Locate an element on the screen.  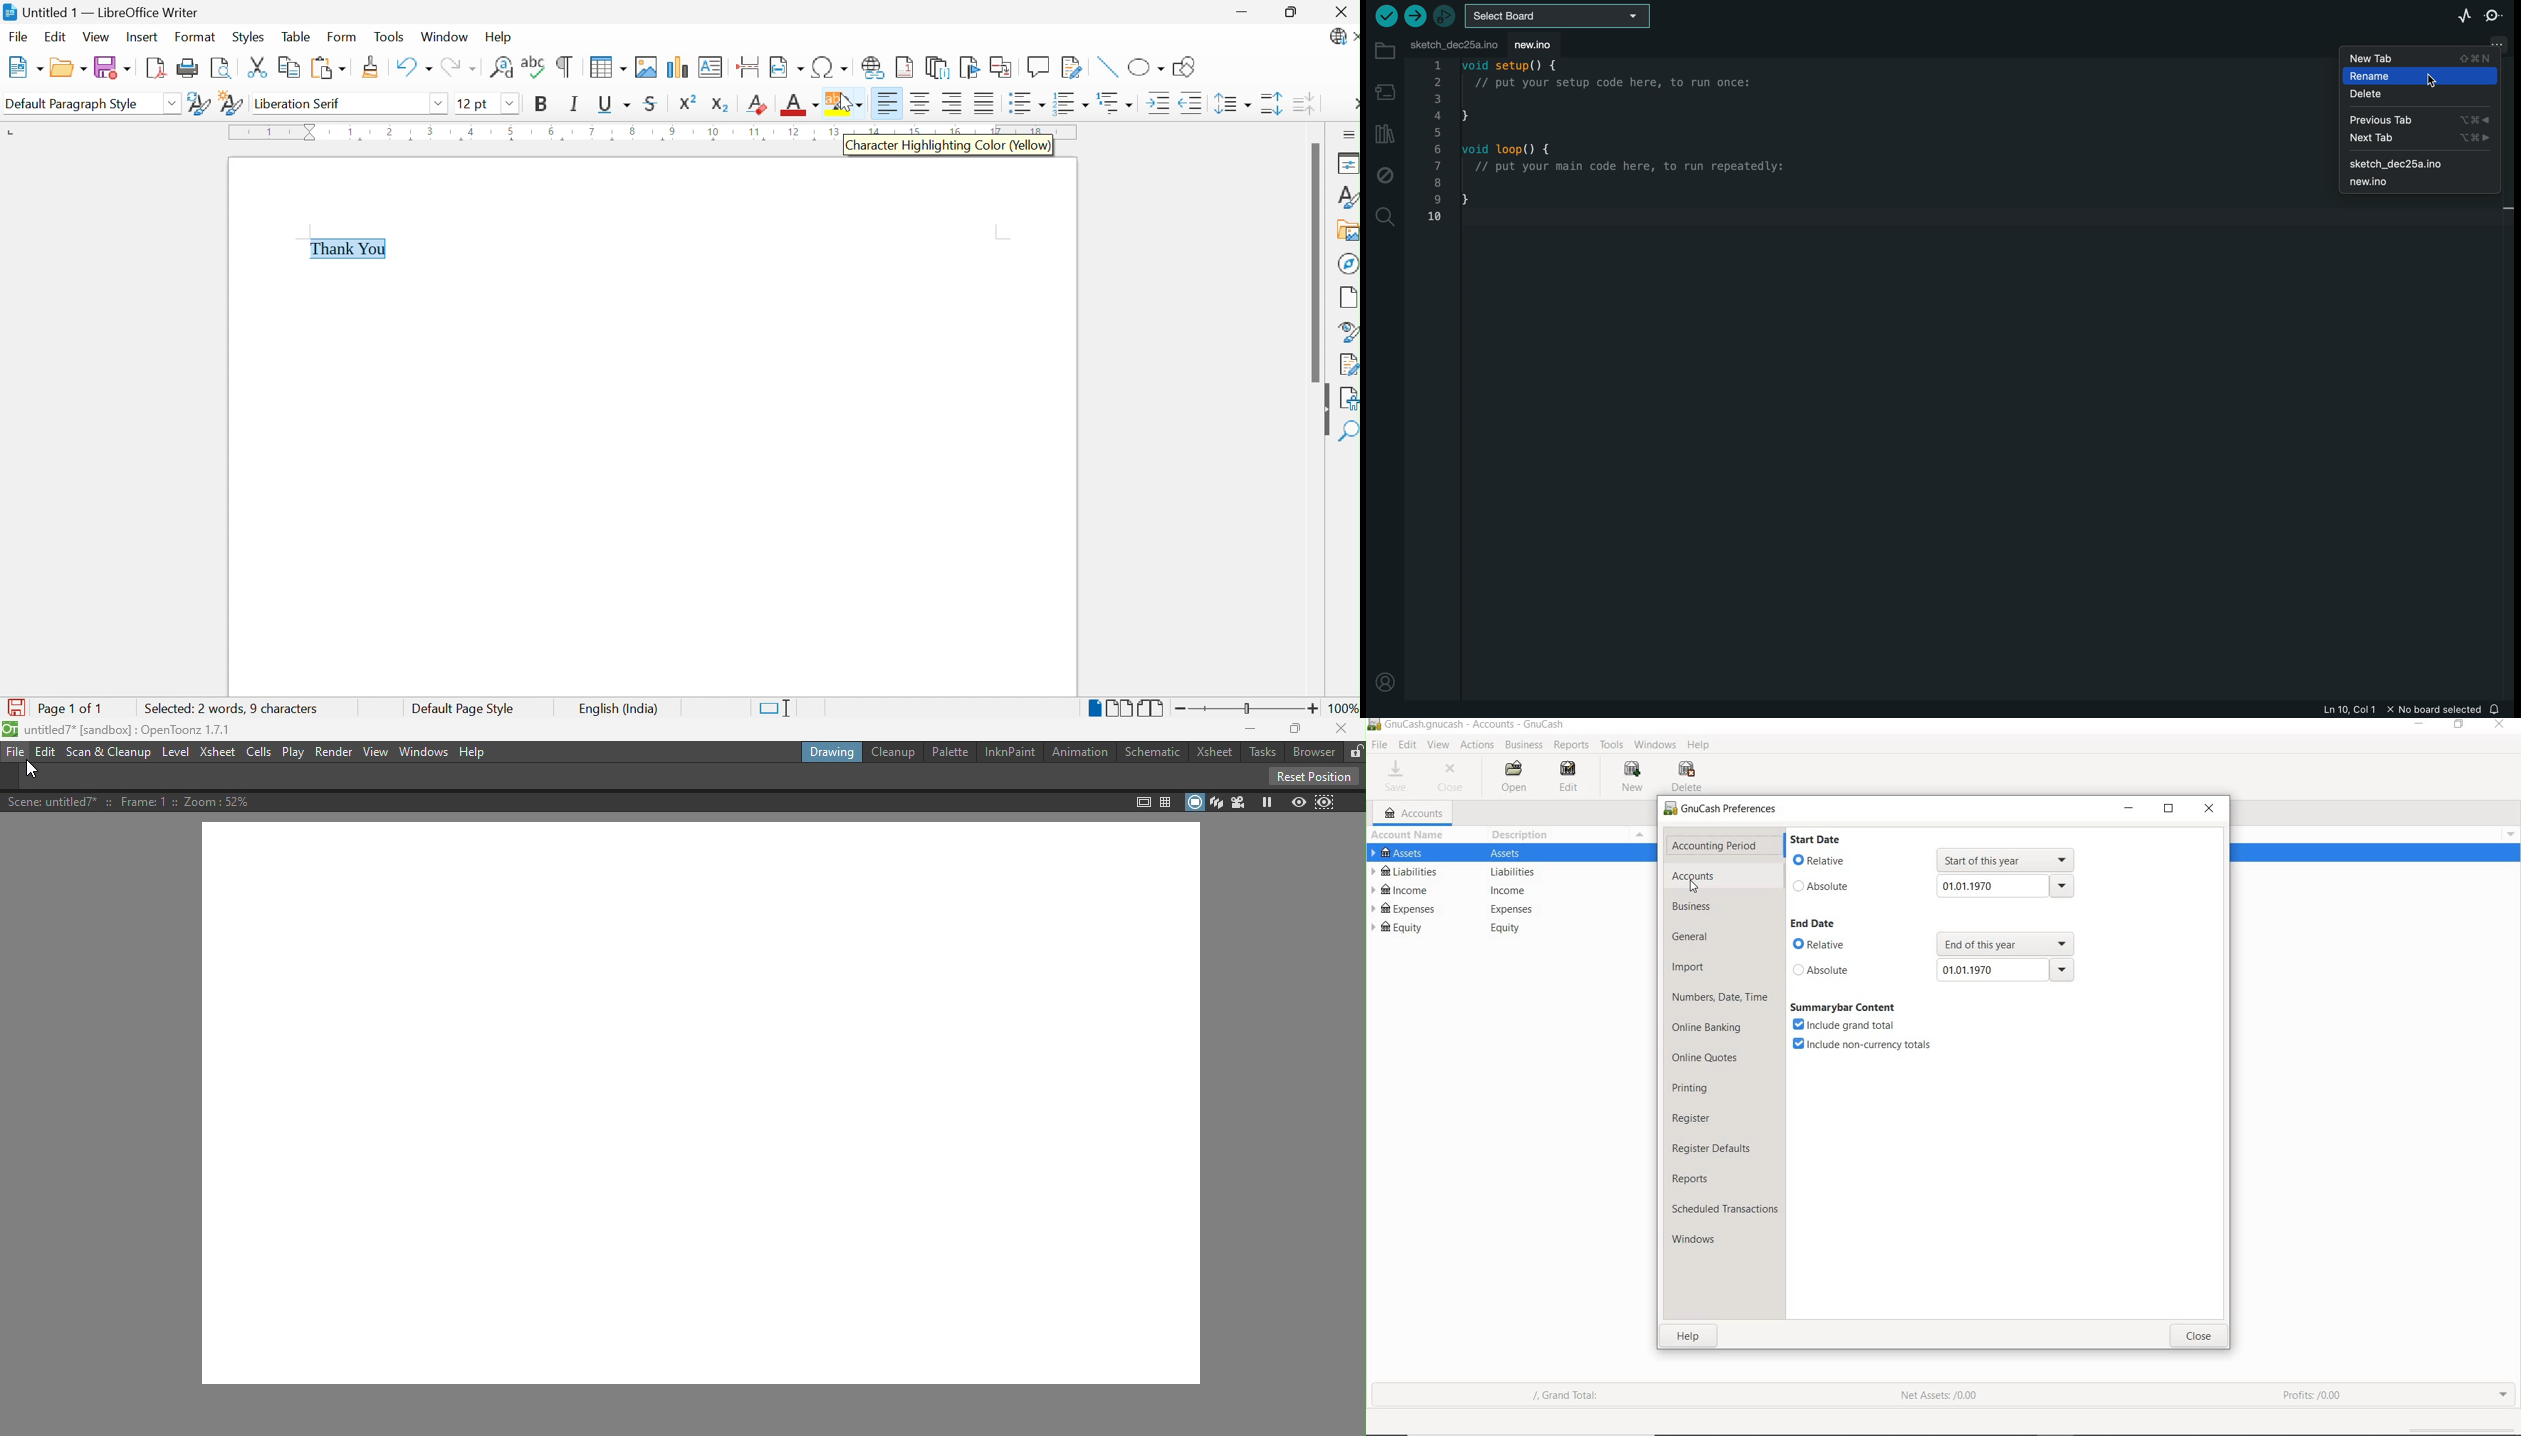
Page is located at coordinates (1348, 297).